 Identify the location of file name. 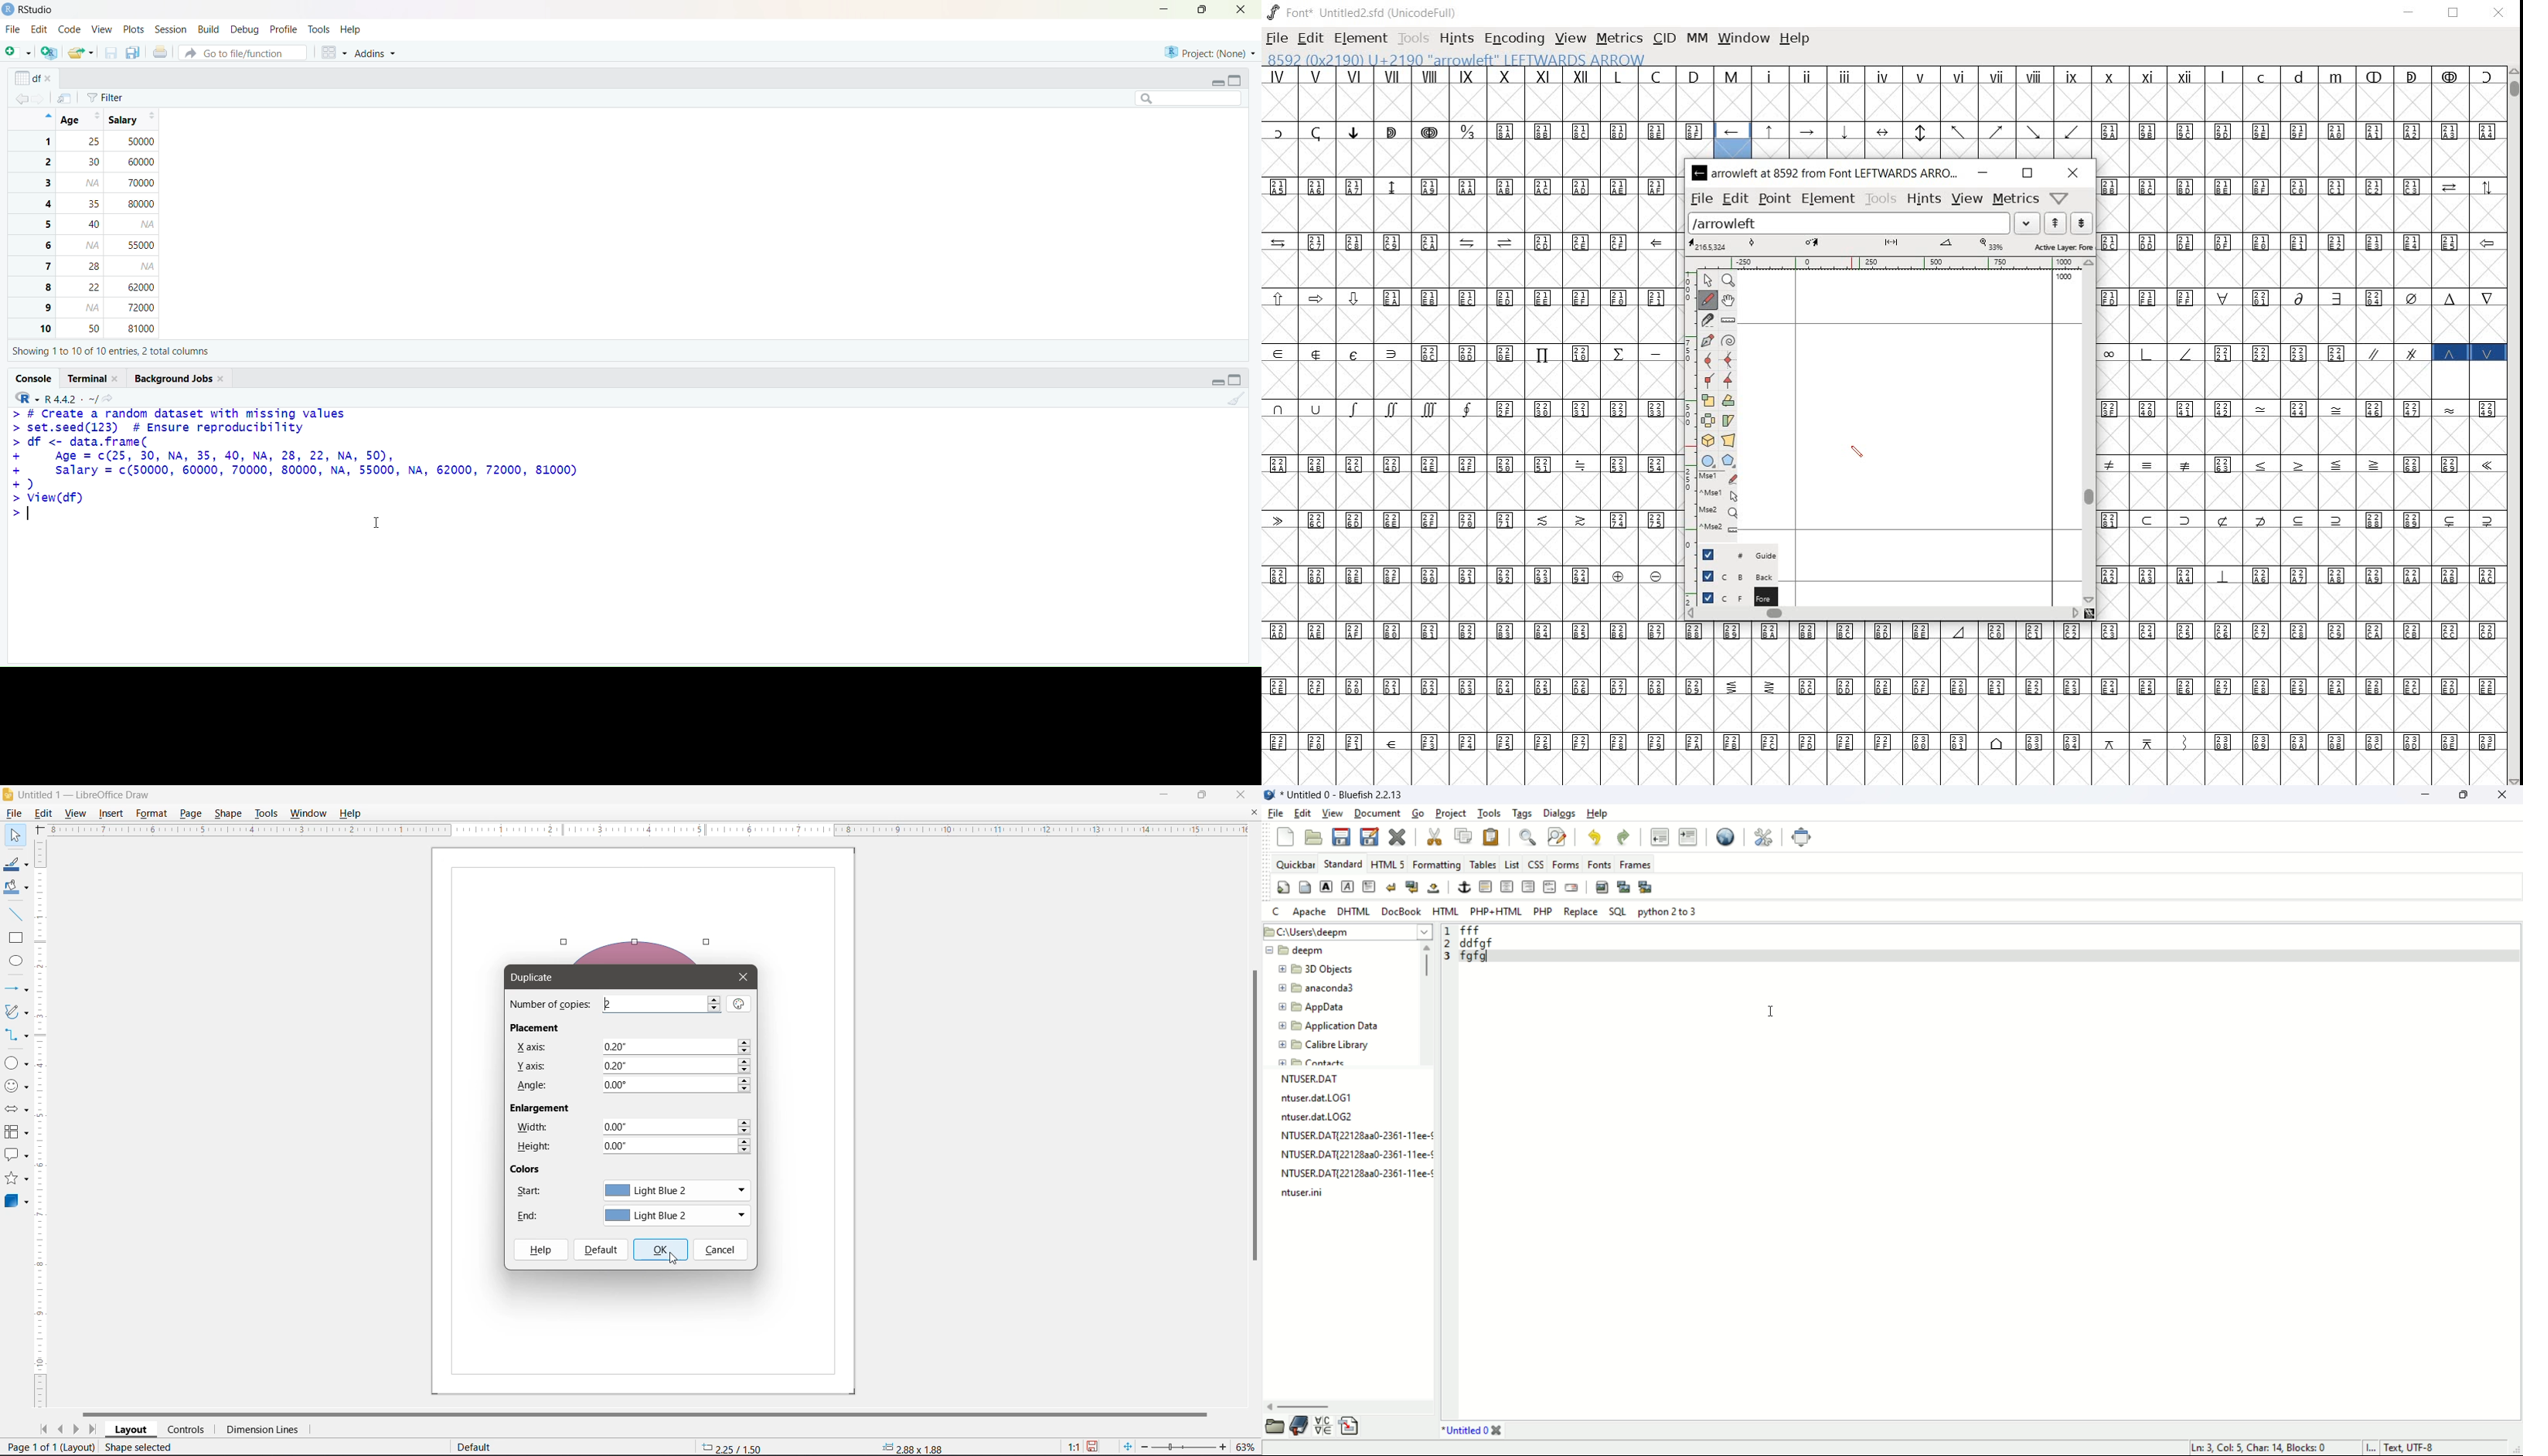
(1320, 1118).